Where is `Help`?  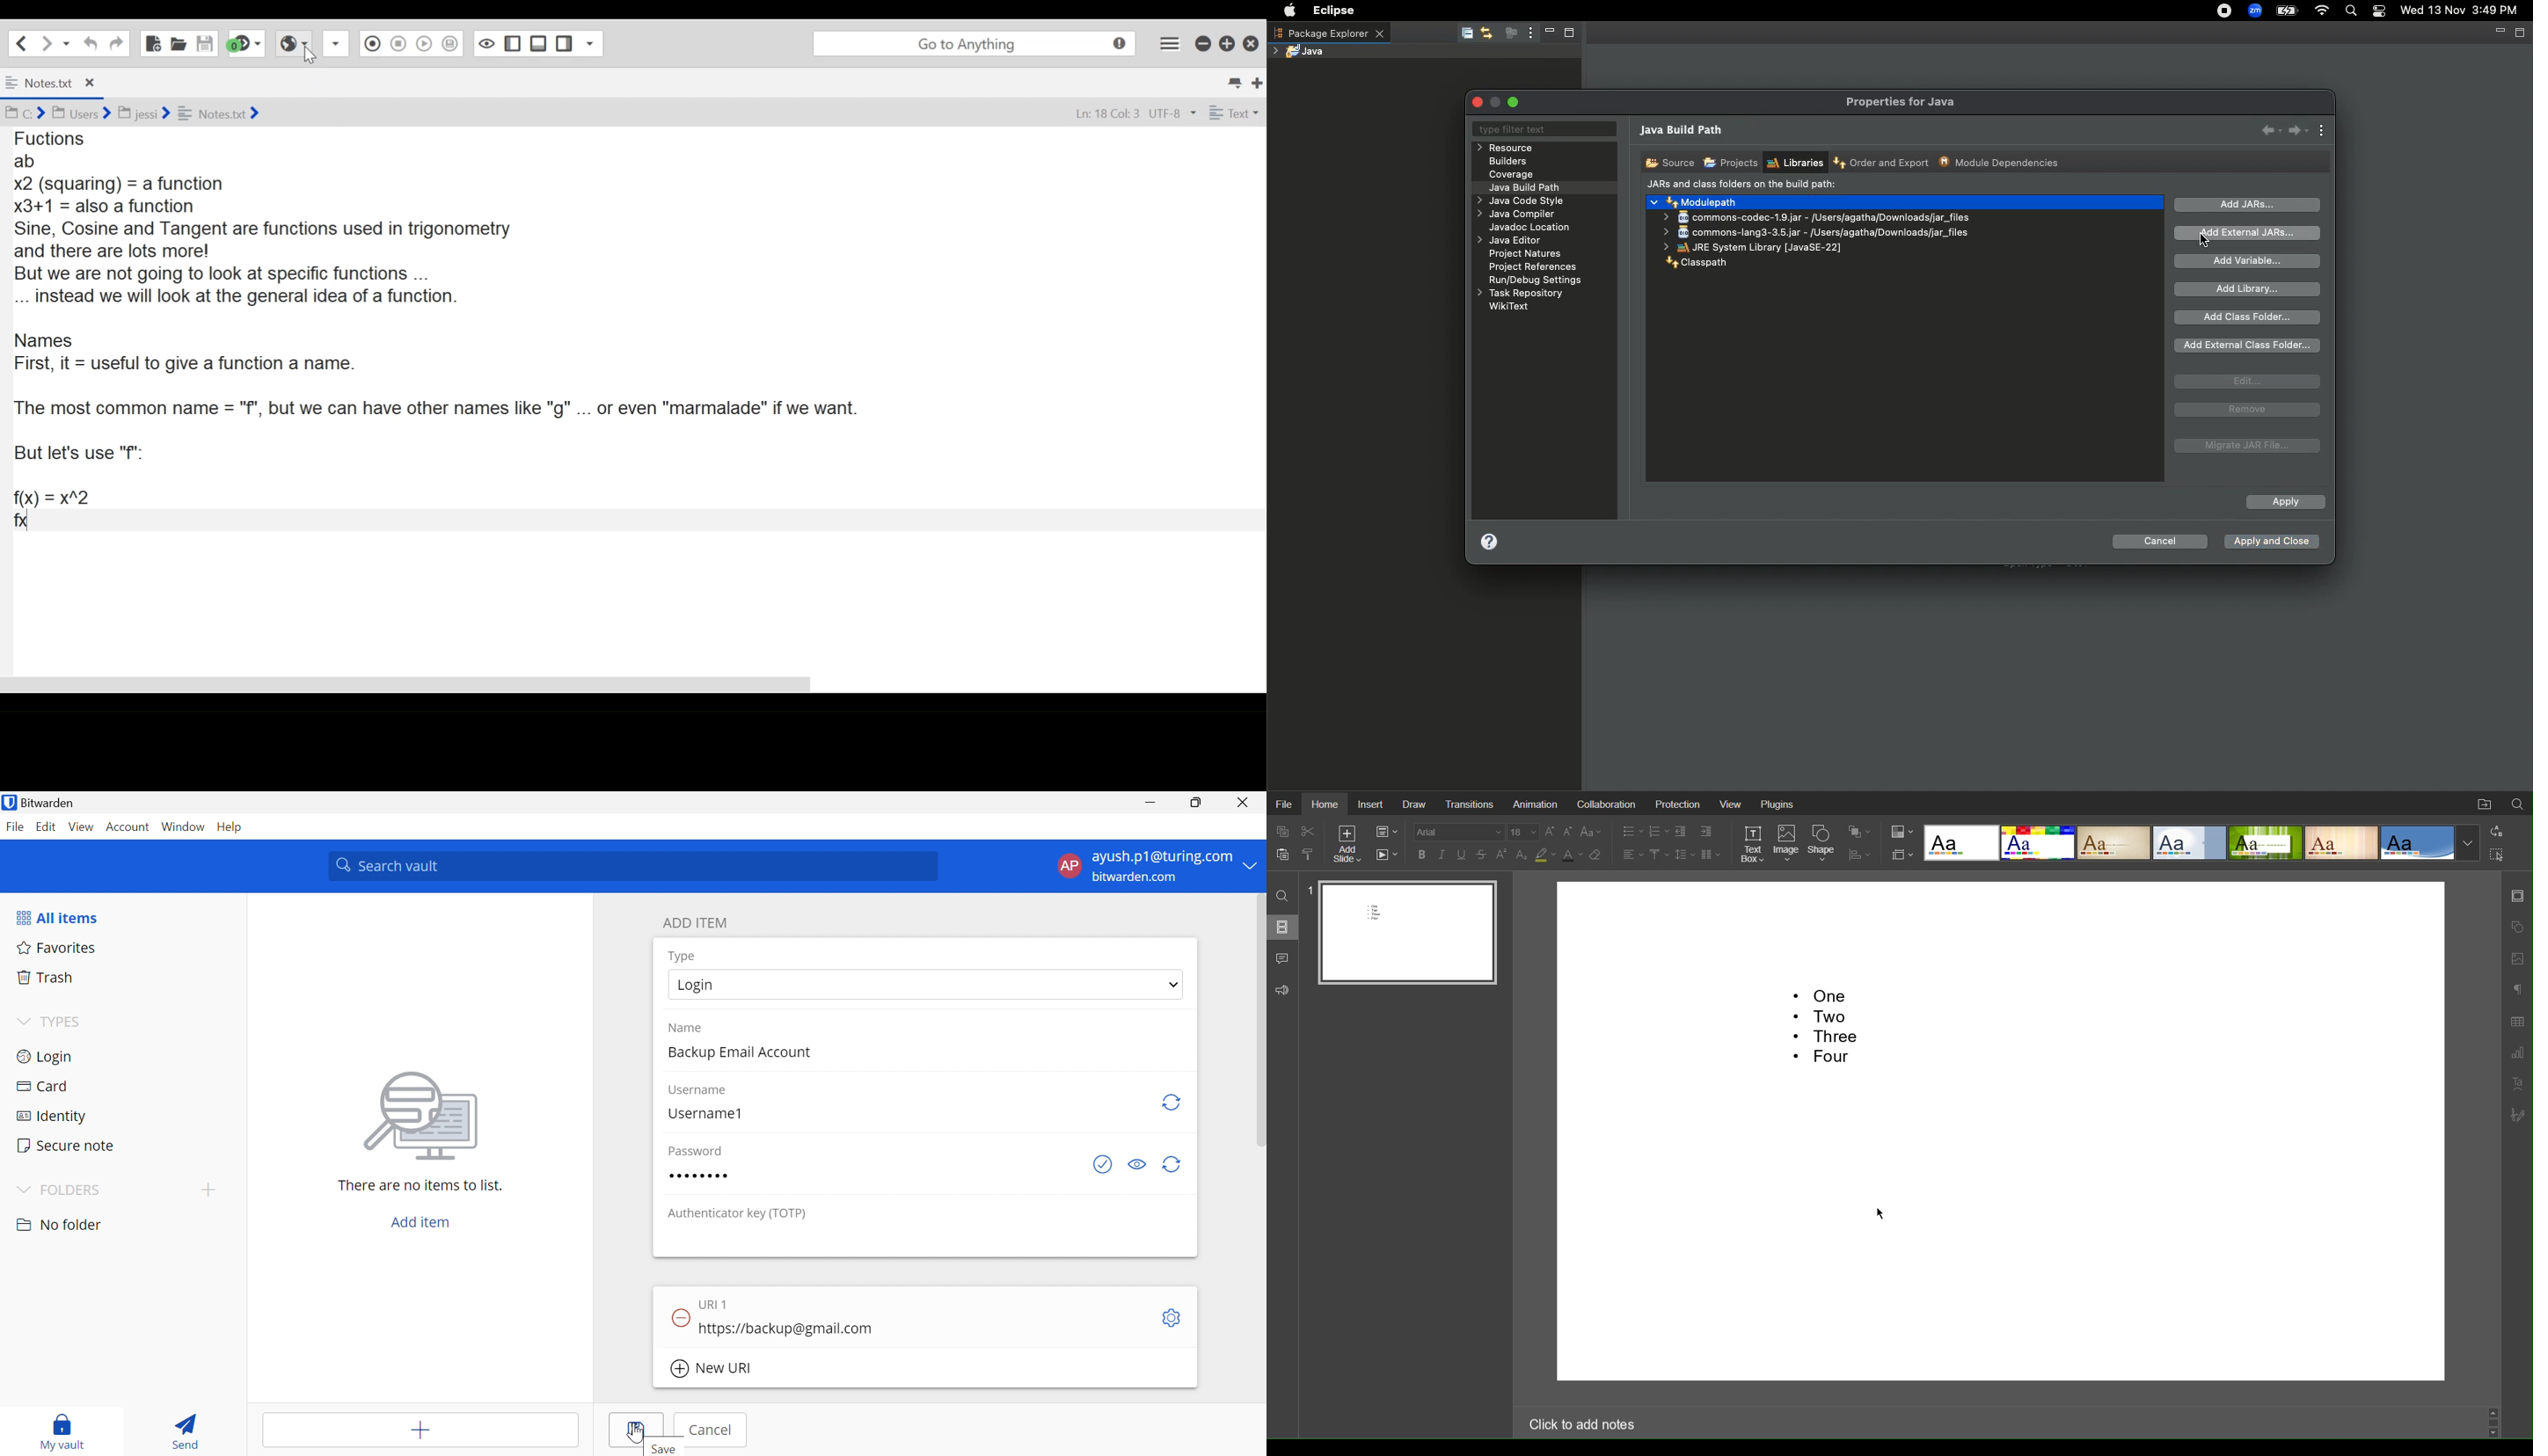
Help is located at coordinates (228, 826).